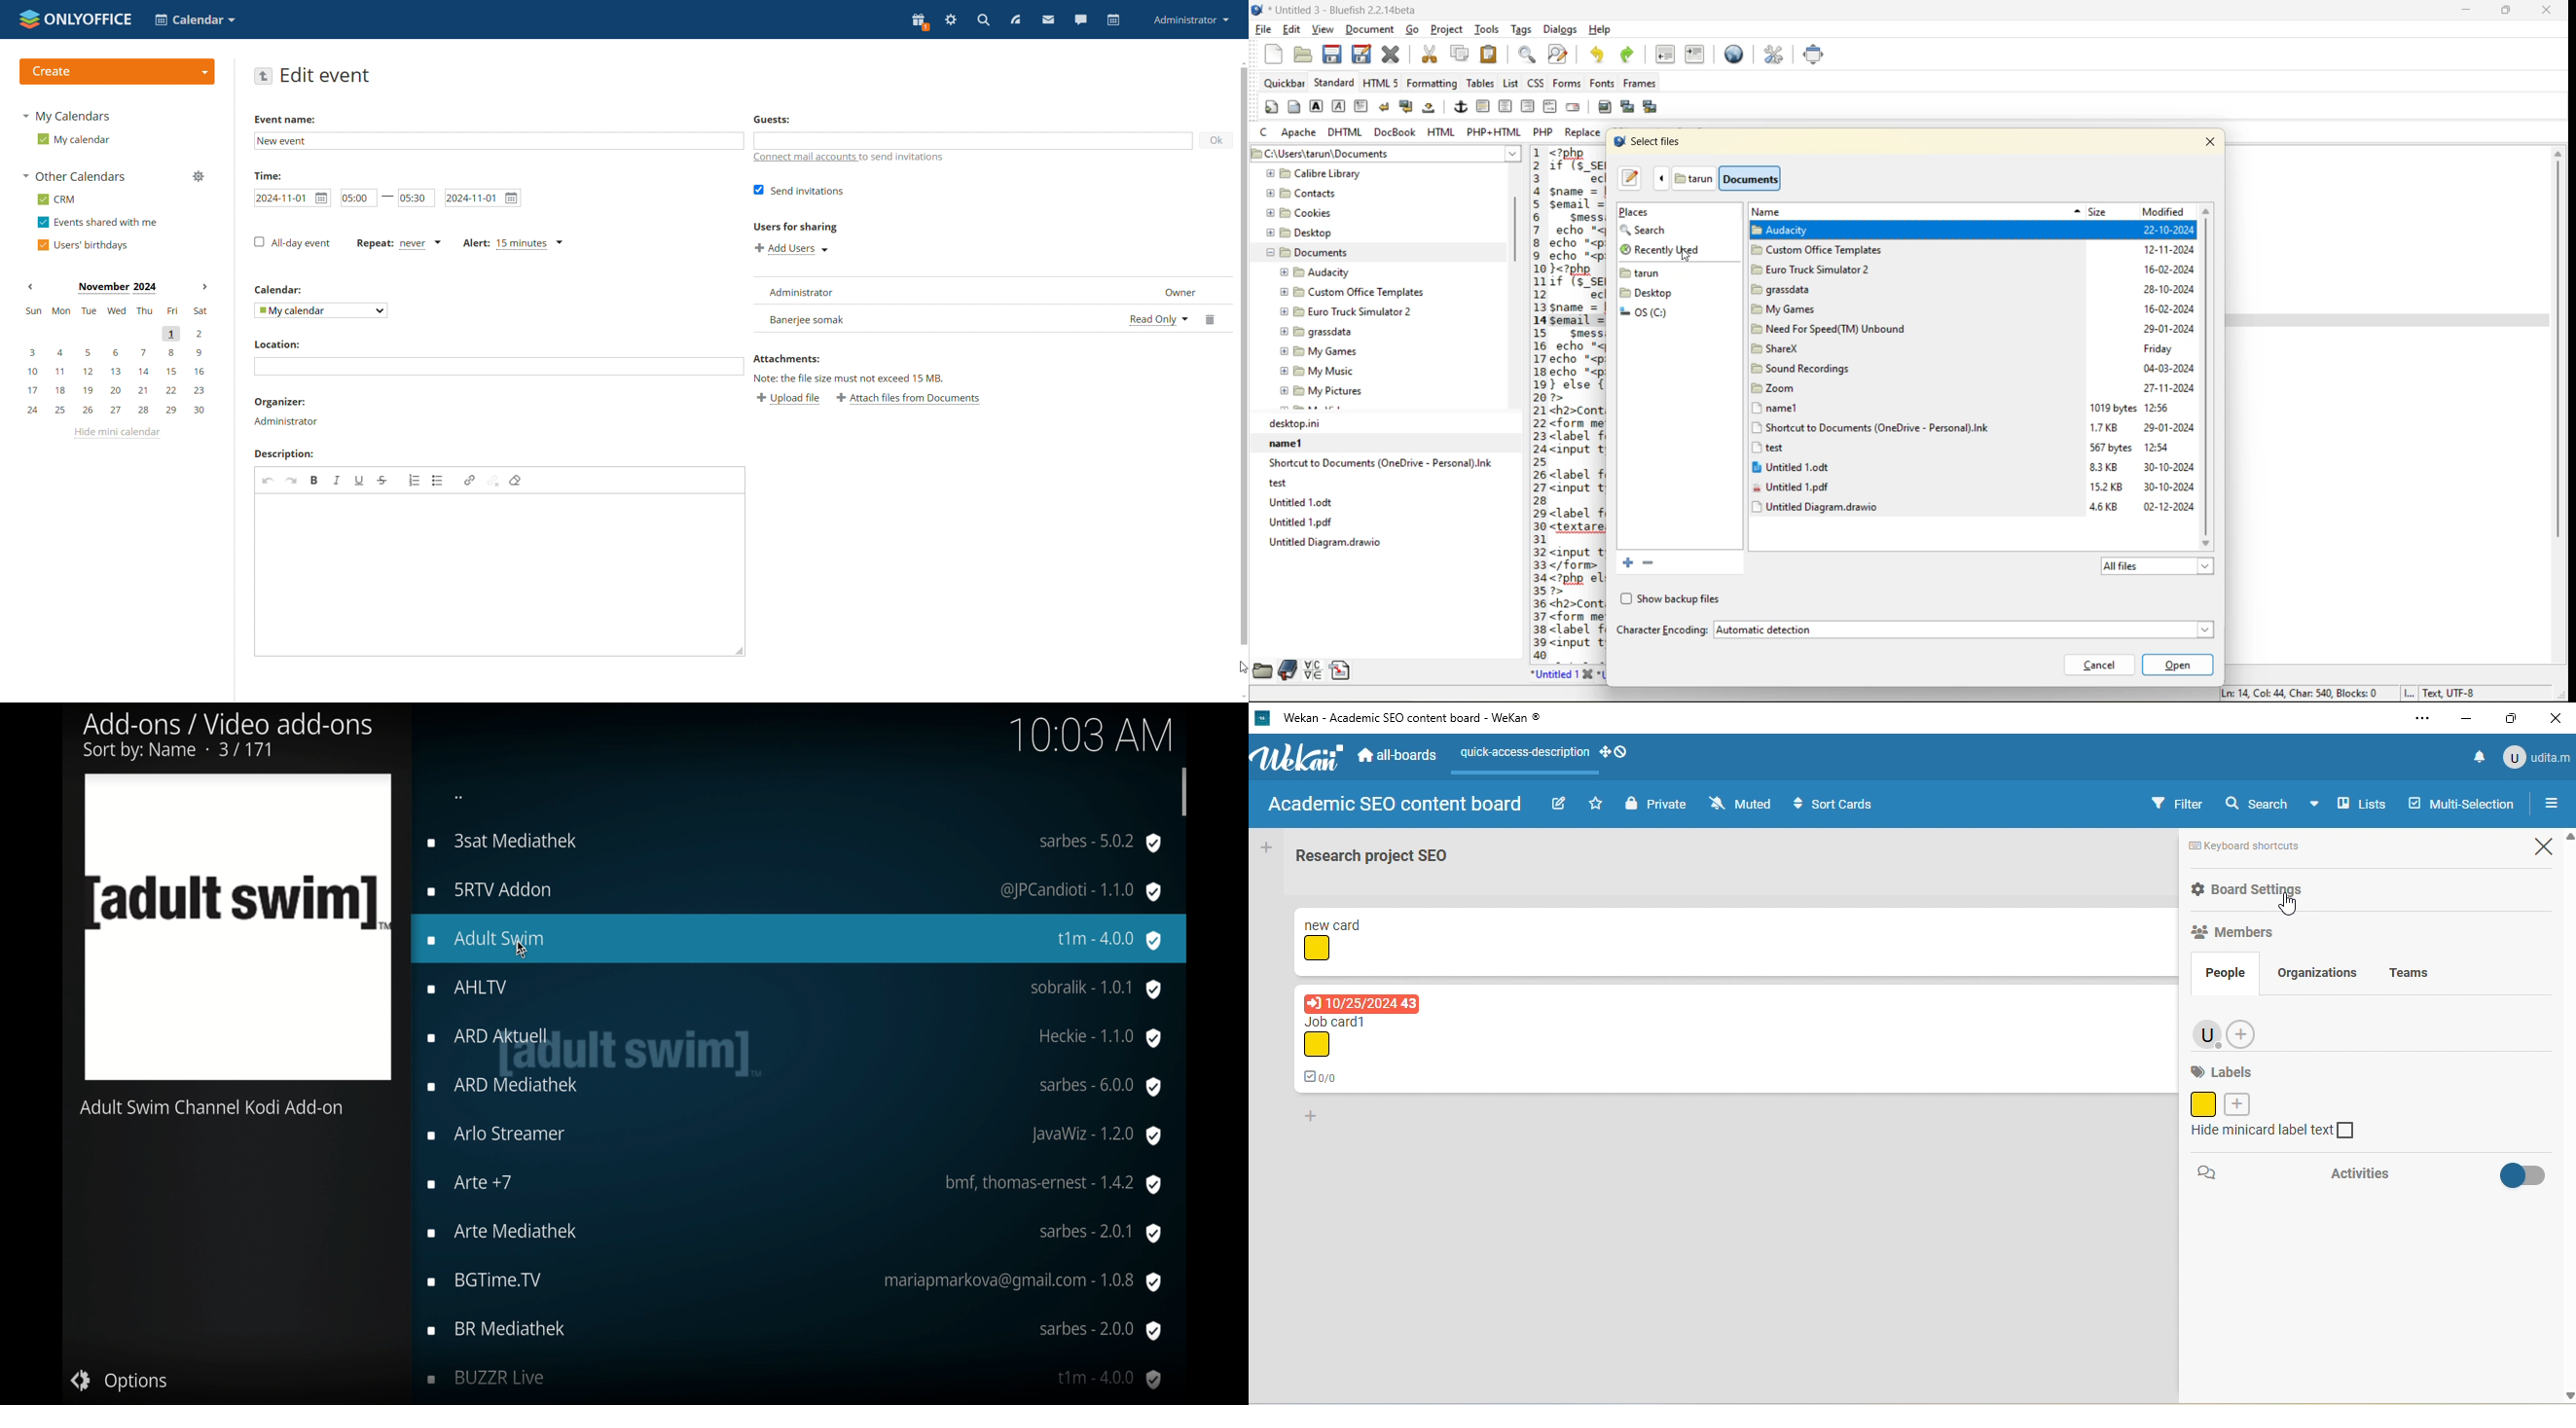 Image resolution: width=2576 pixels, height=1428 pixels. I want to click on file name and app name, so click(1339, 10).